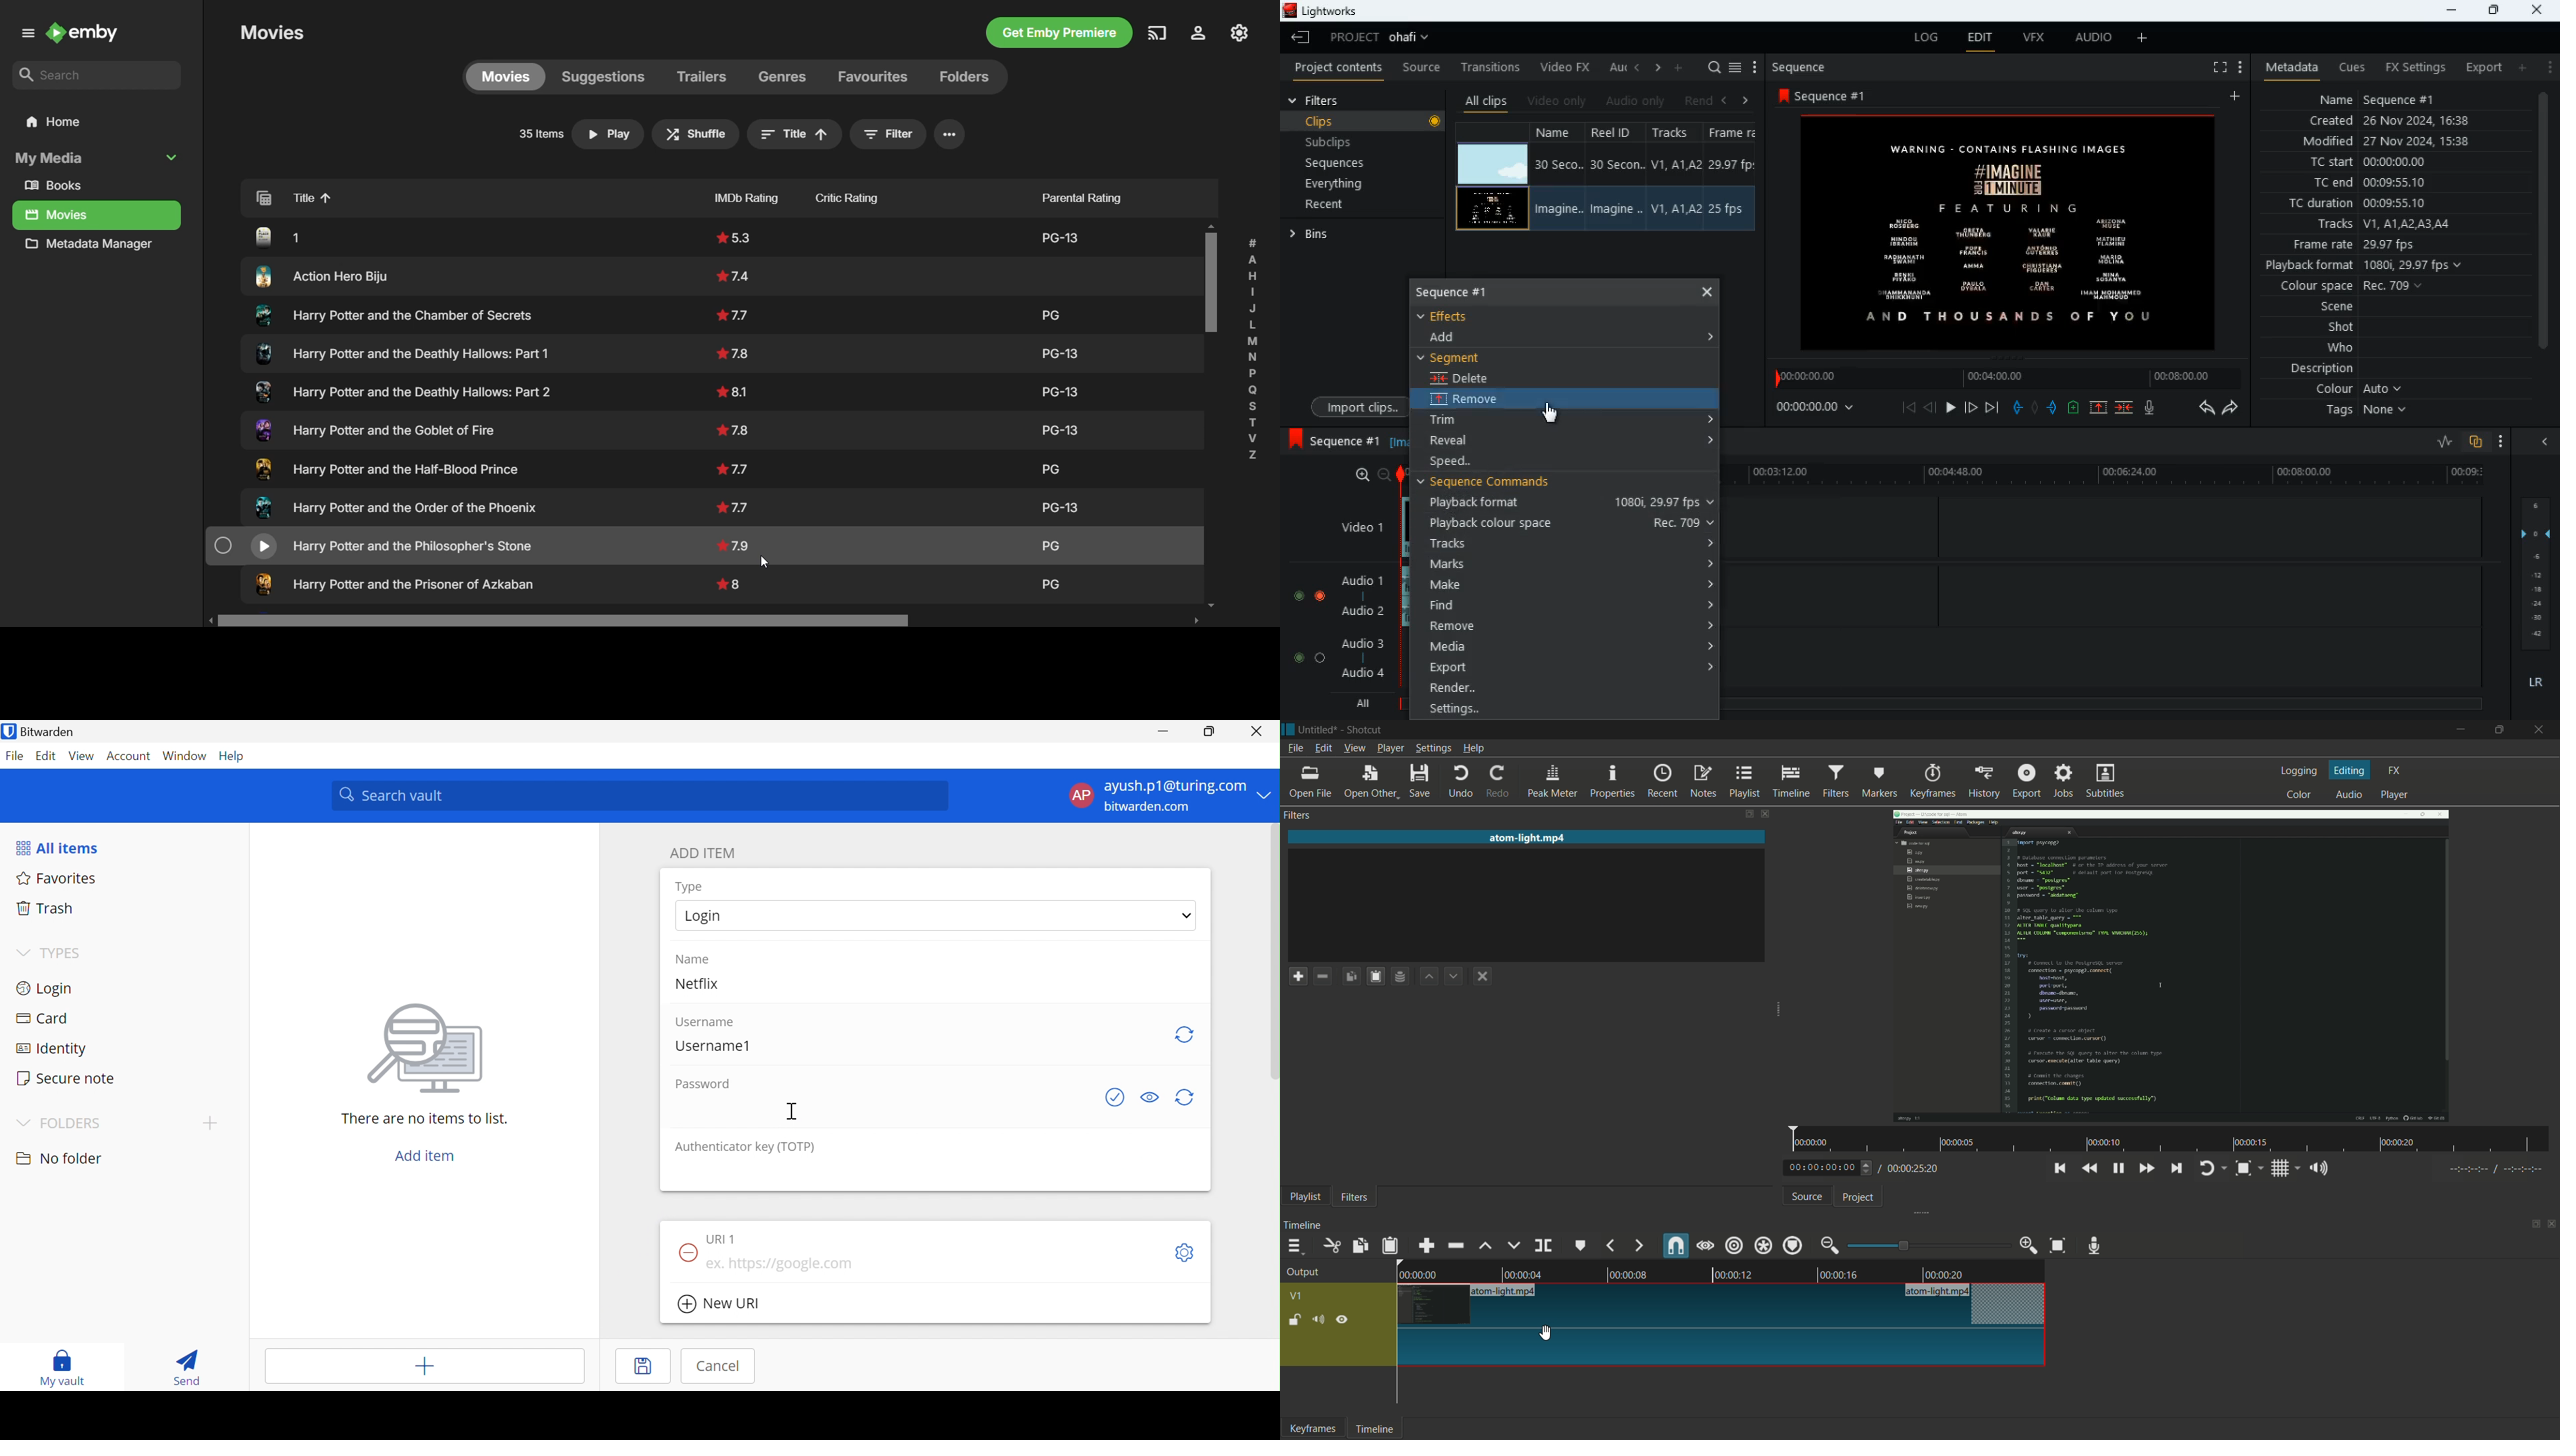  I want to click on clips, so click(1378, 122).